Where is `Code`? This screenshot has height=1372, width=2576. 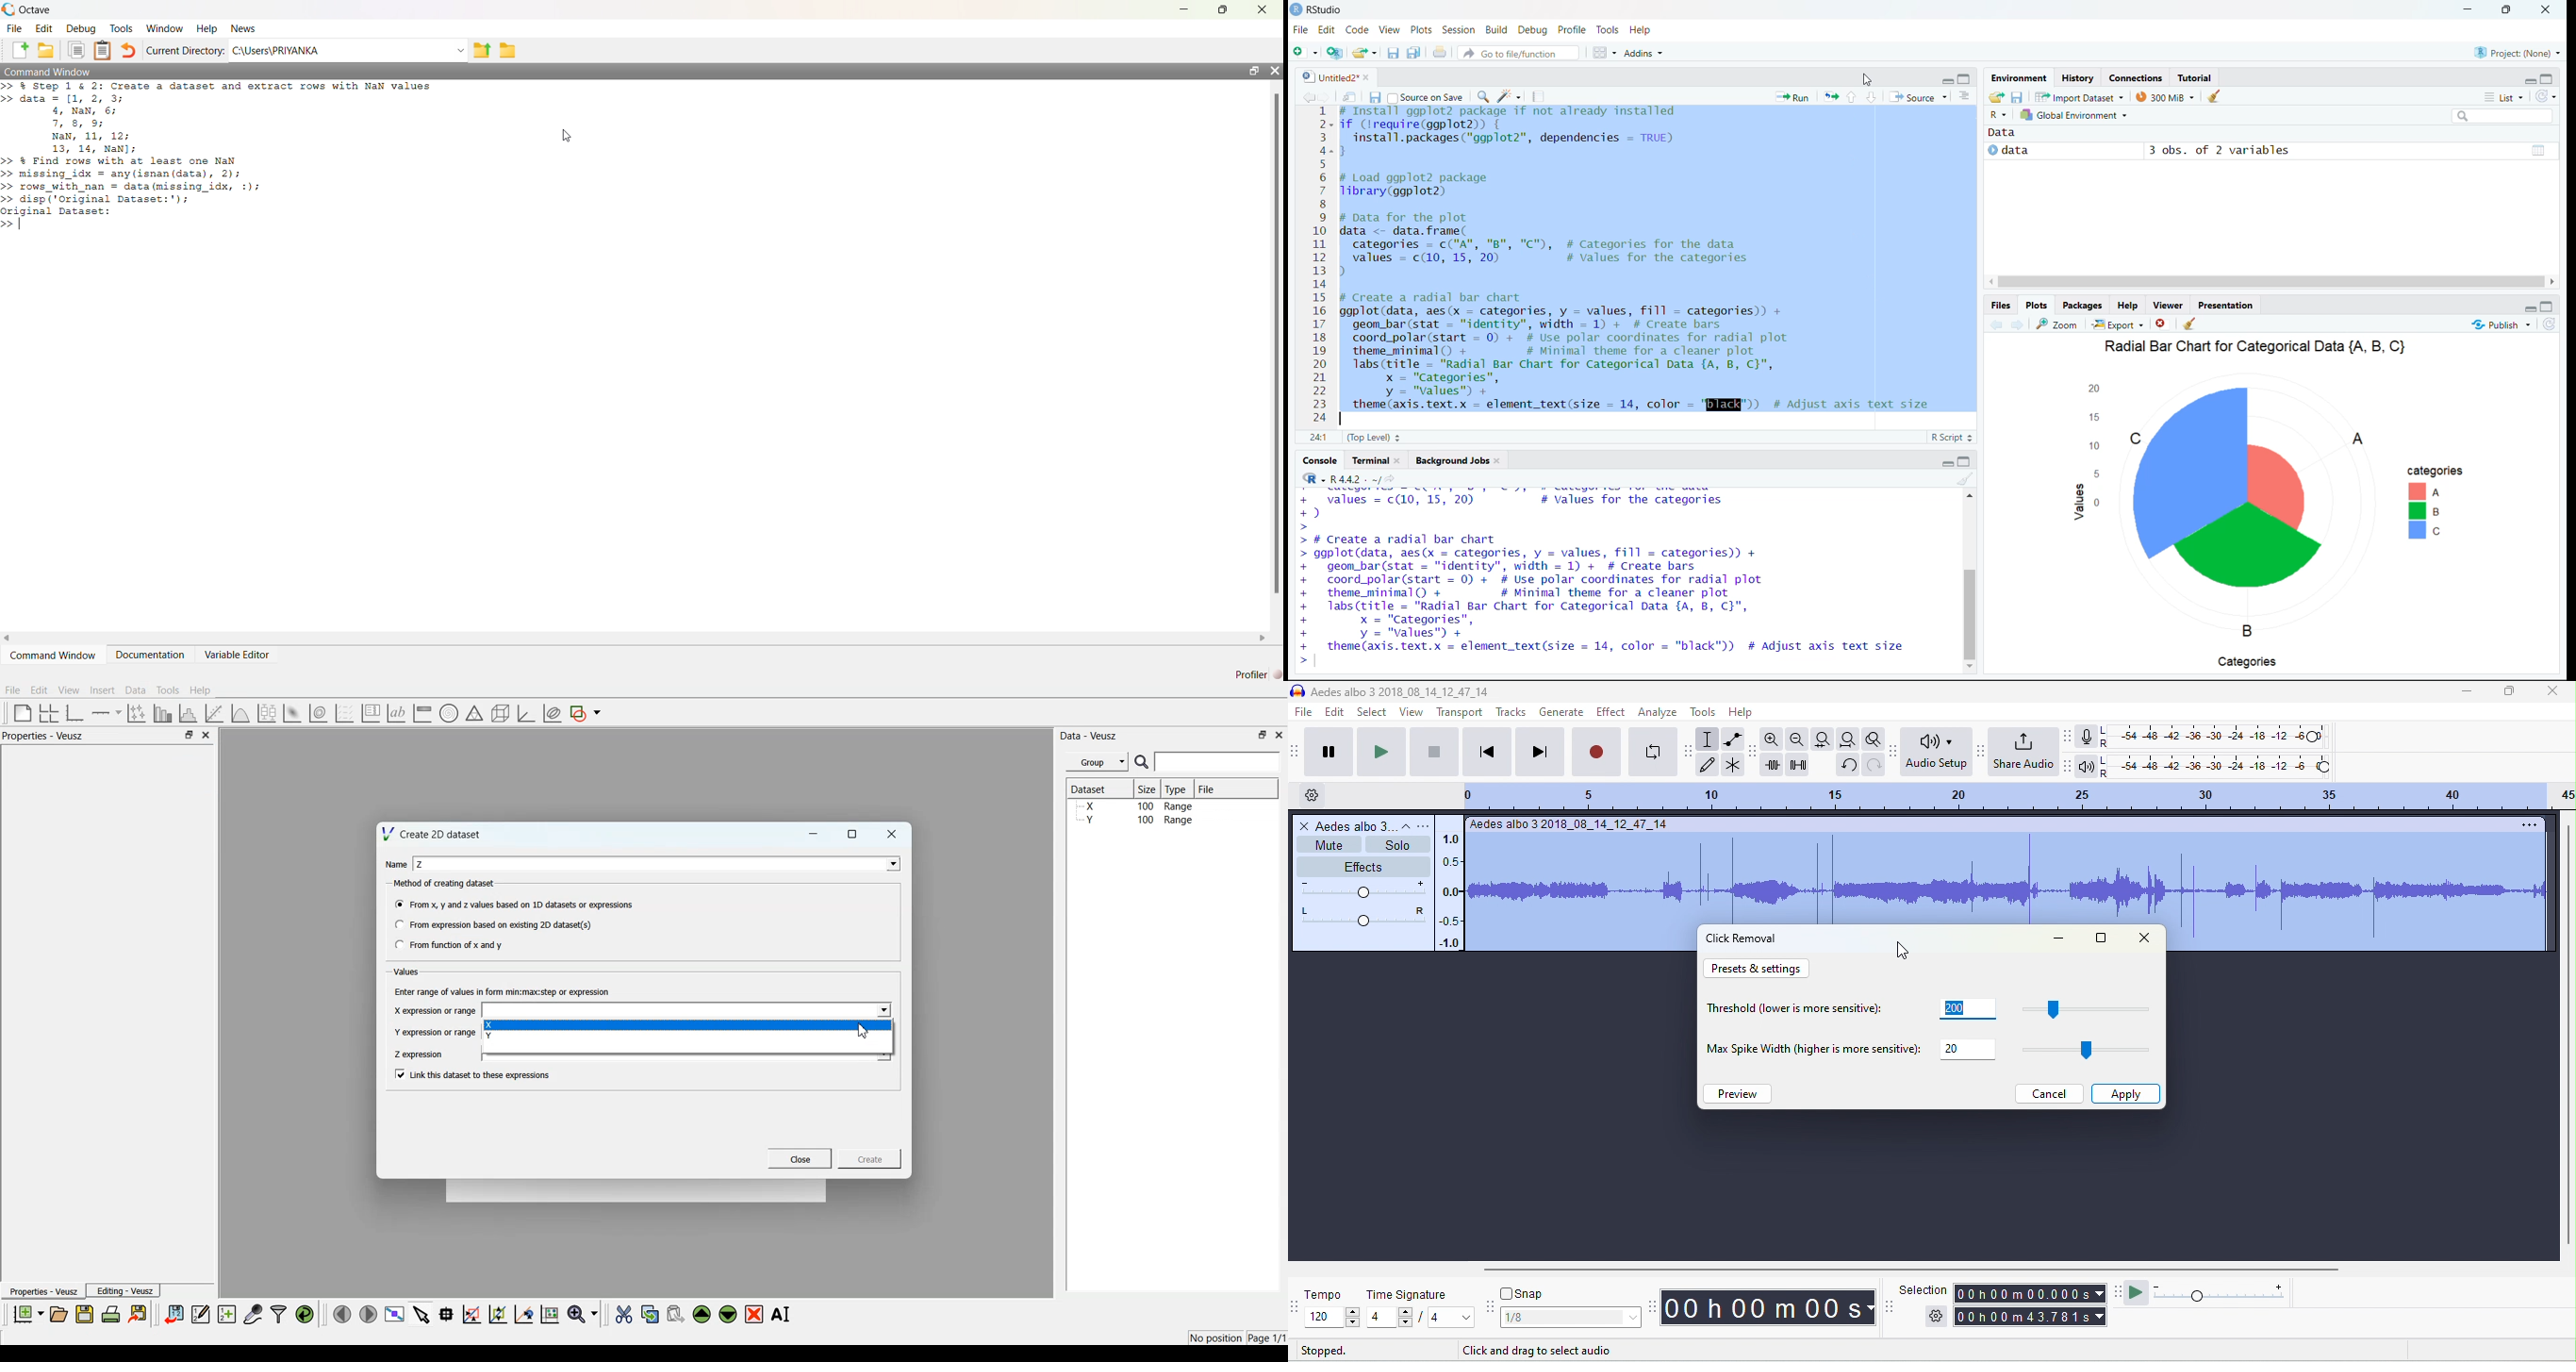 Code is located at coordinates (1357, 31).